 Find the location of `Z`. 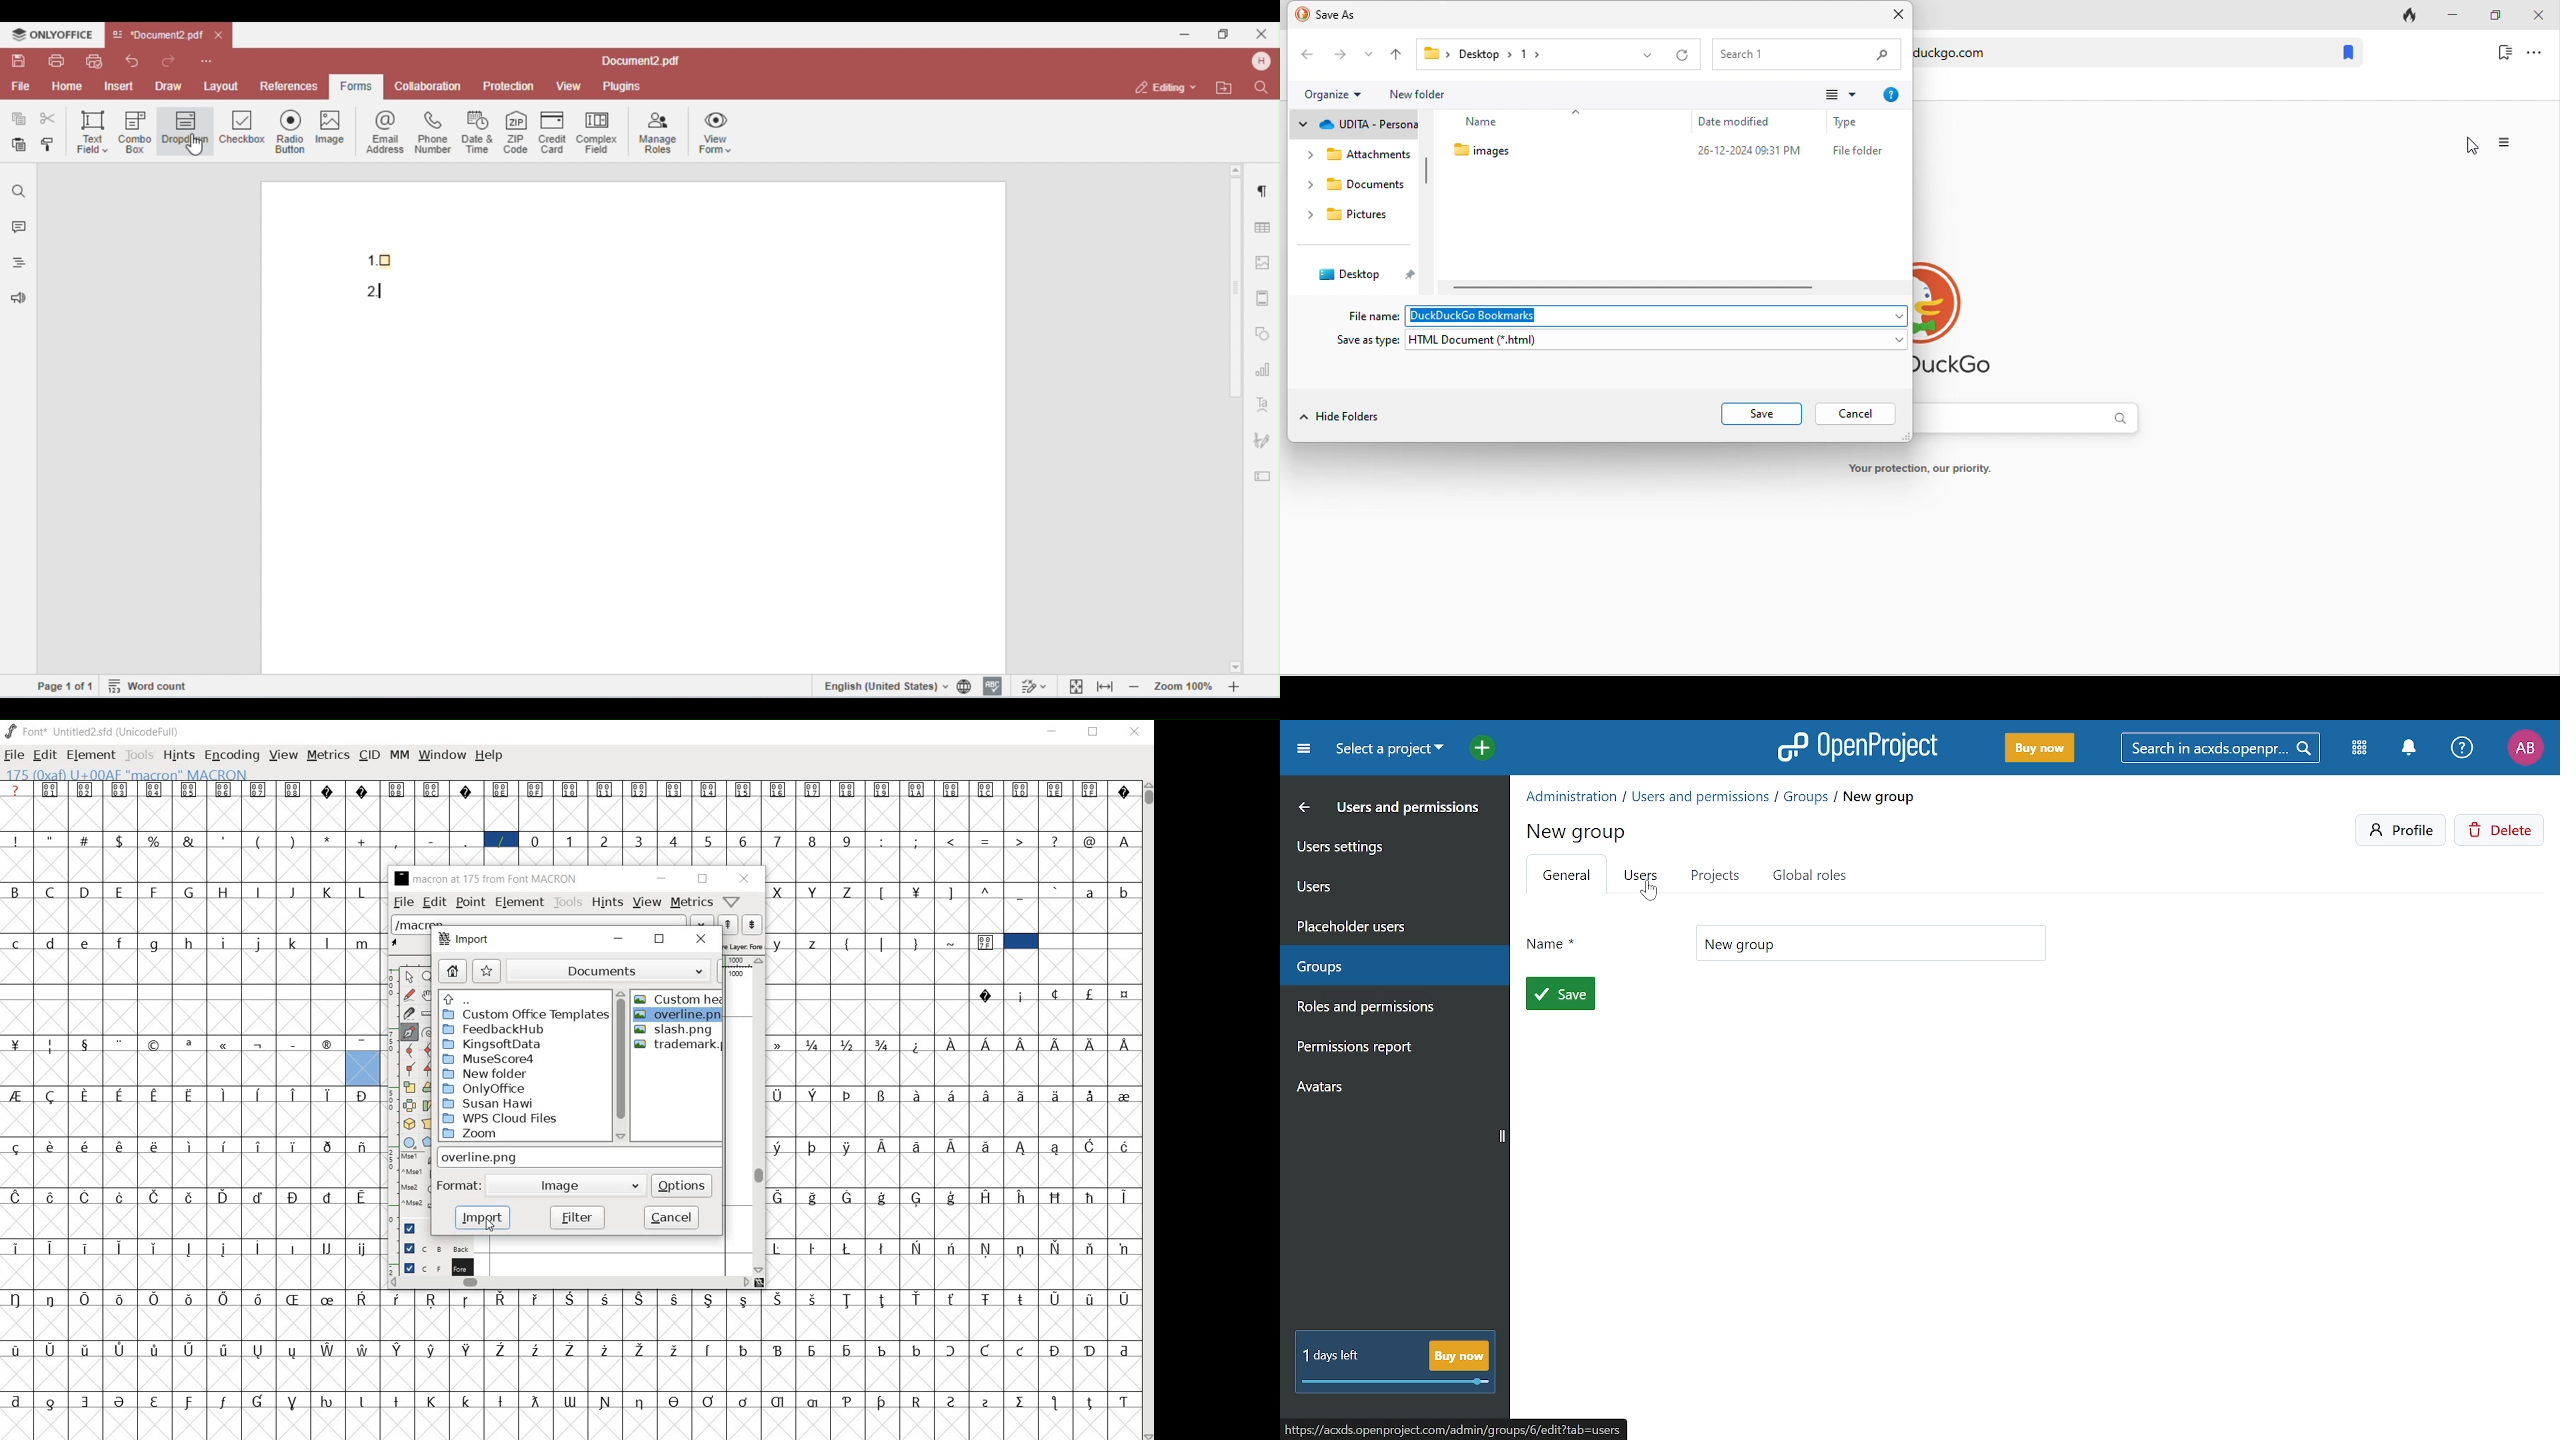

Z is located at coordinates (849, 891).